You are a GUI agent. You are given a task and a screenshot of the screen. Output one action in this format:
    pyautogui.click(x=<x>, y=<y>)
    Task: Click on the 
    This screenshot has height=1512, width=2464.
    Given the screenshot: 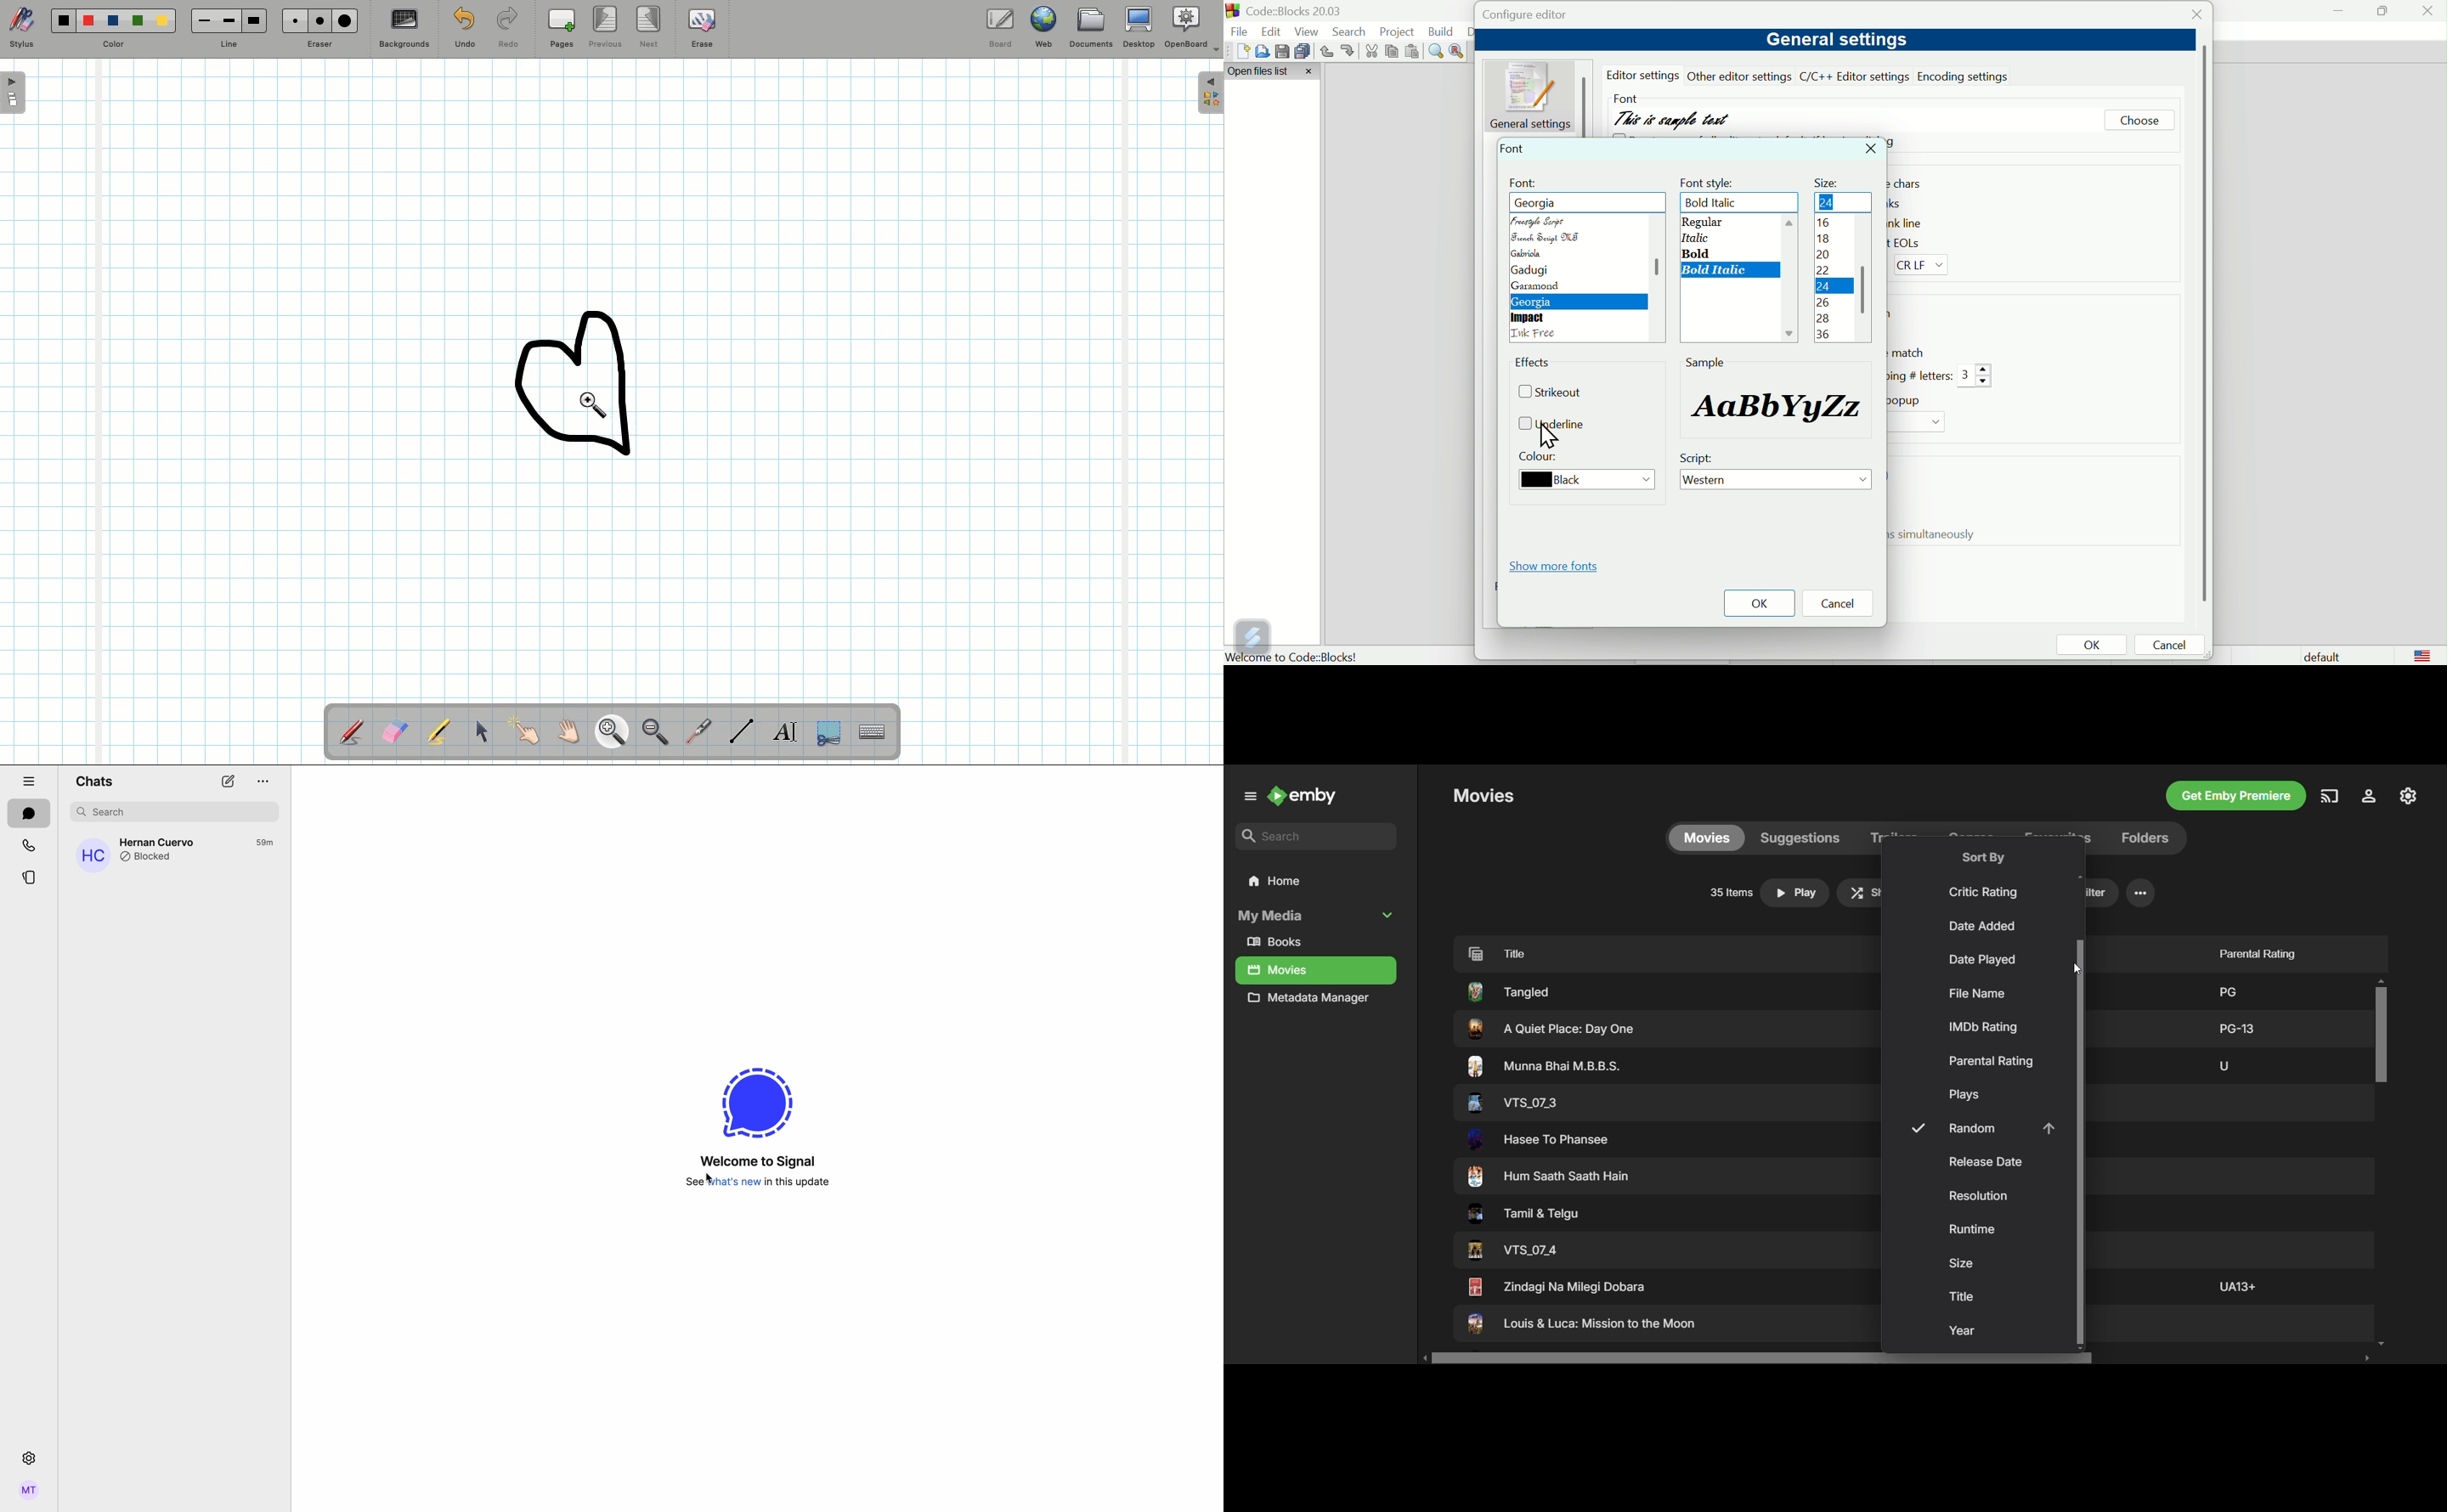 What is the action you would take?
    pyautogui.click(x=1556, y=1286)
    